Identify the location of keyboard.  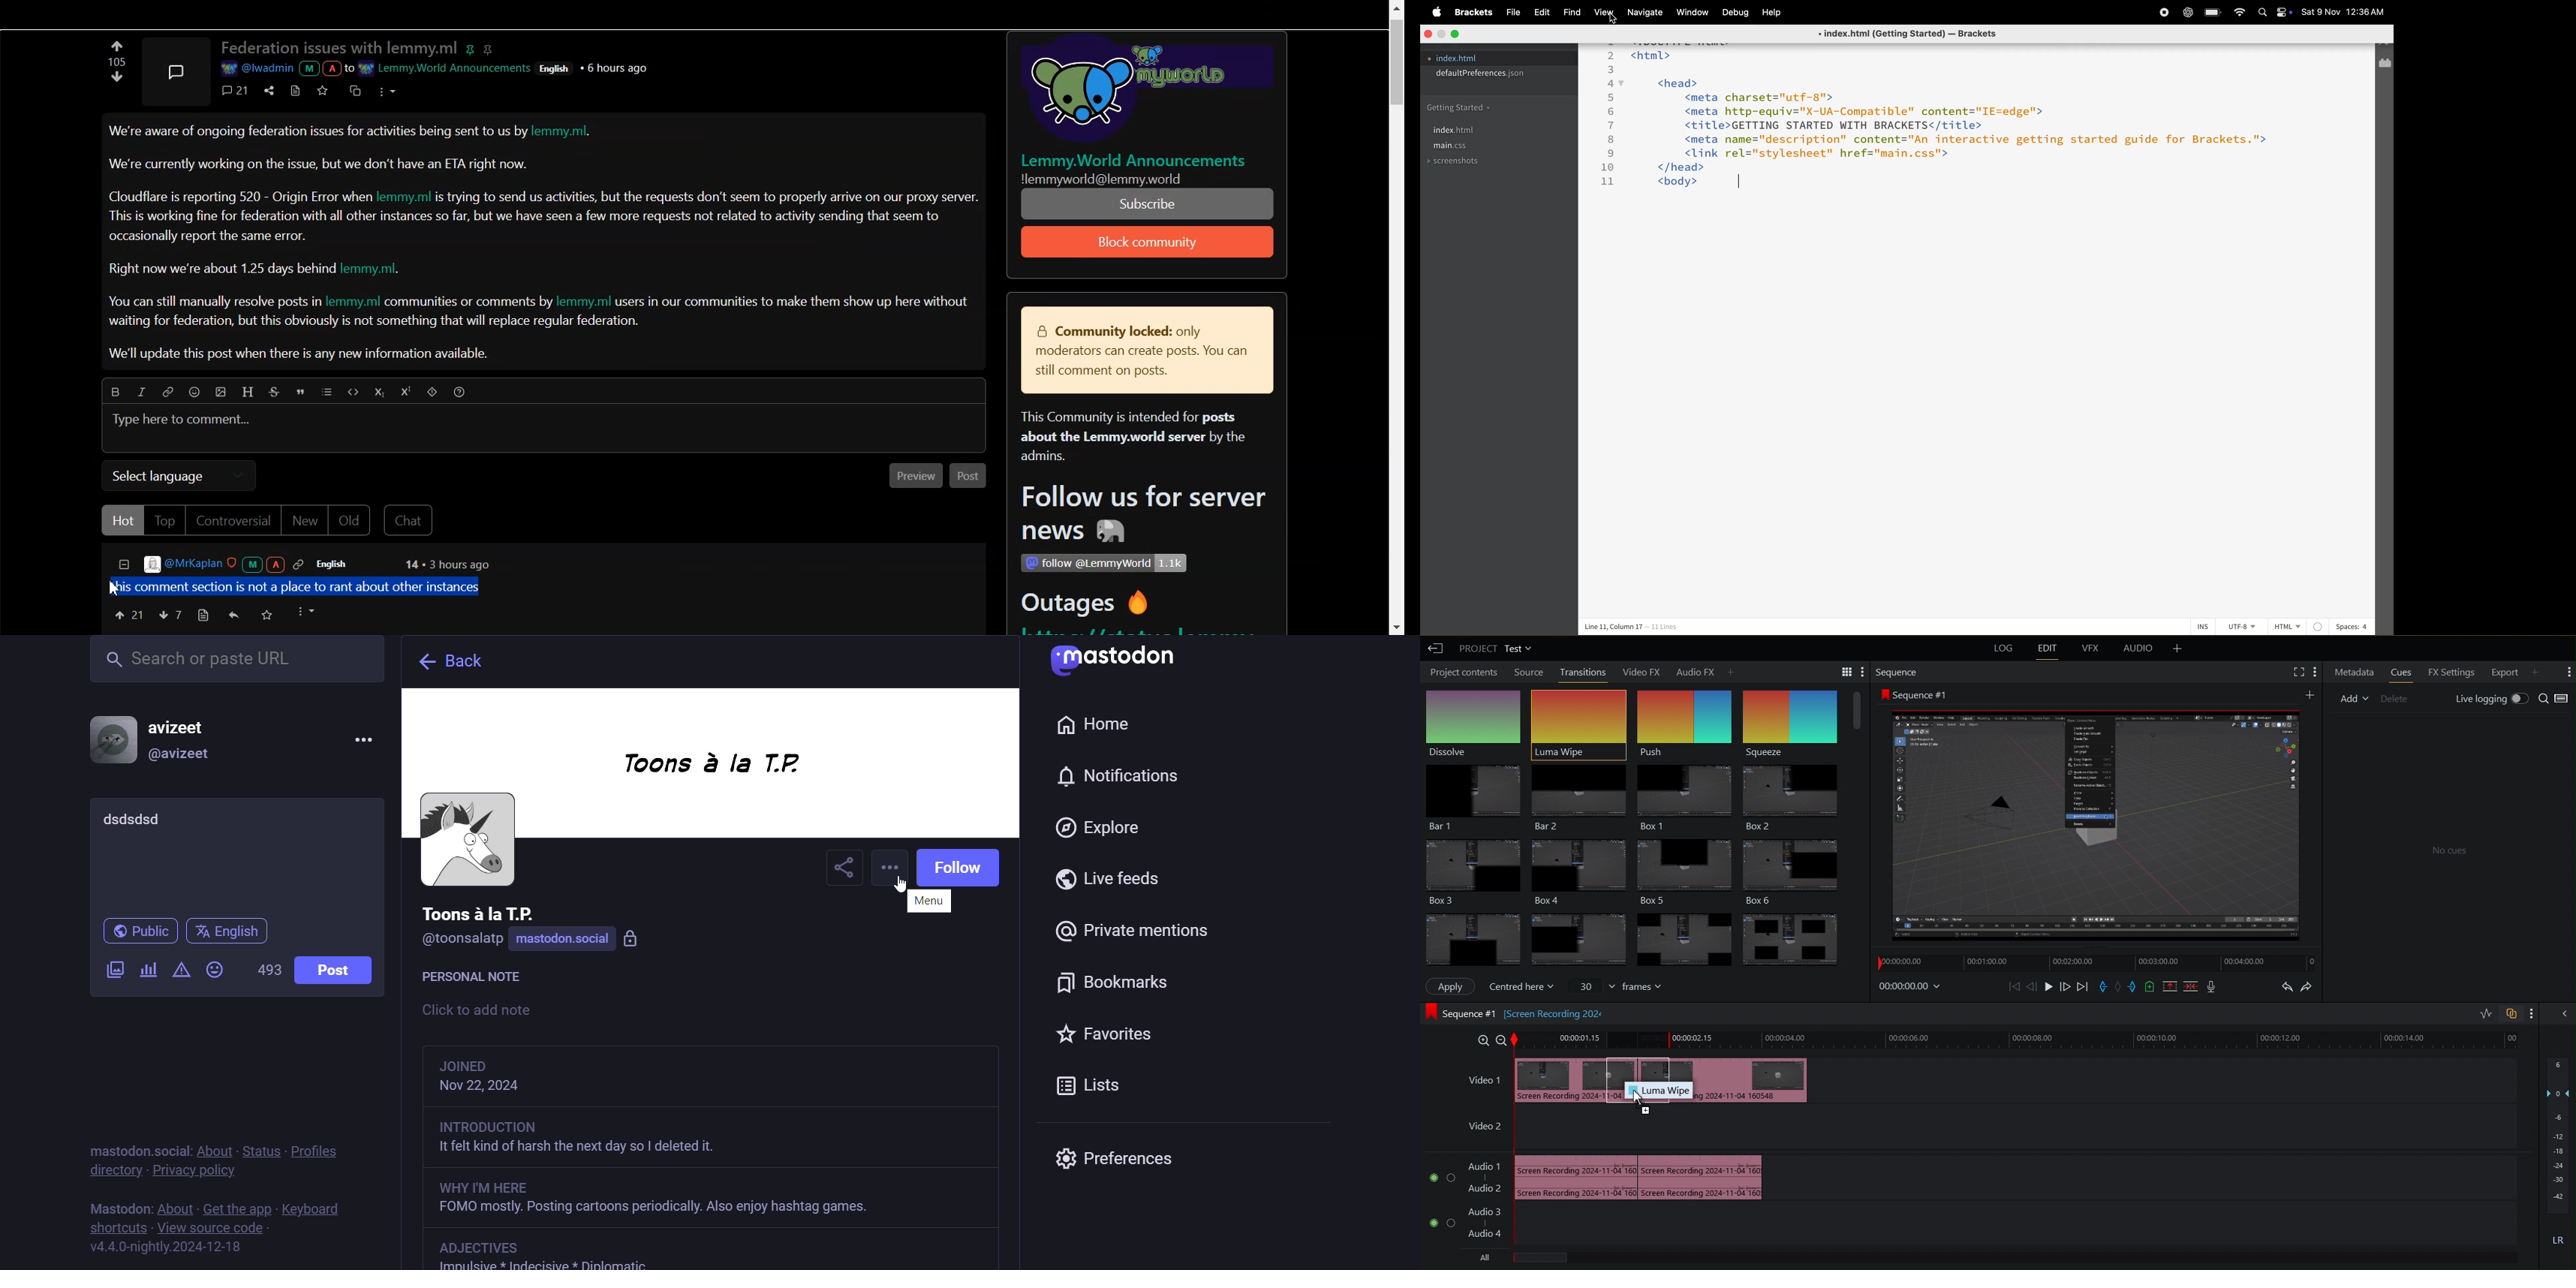
(320, 1208).